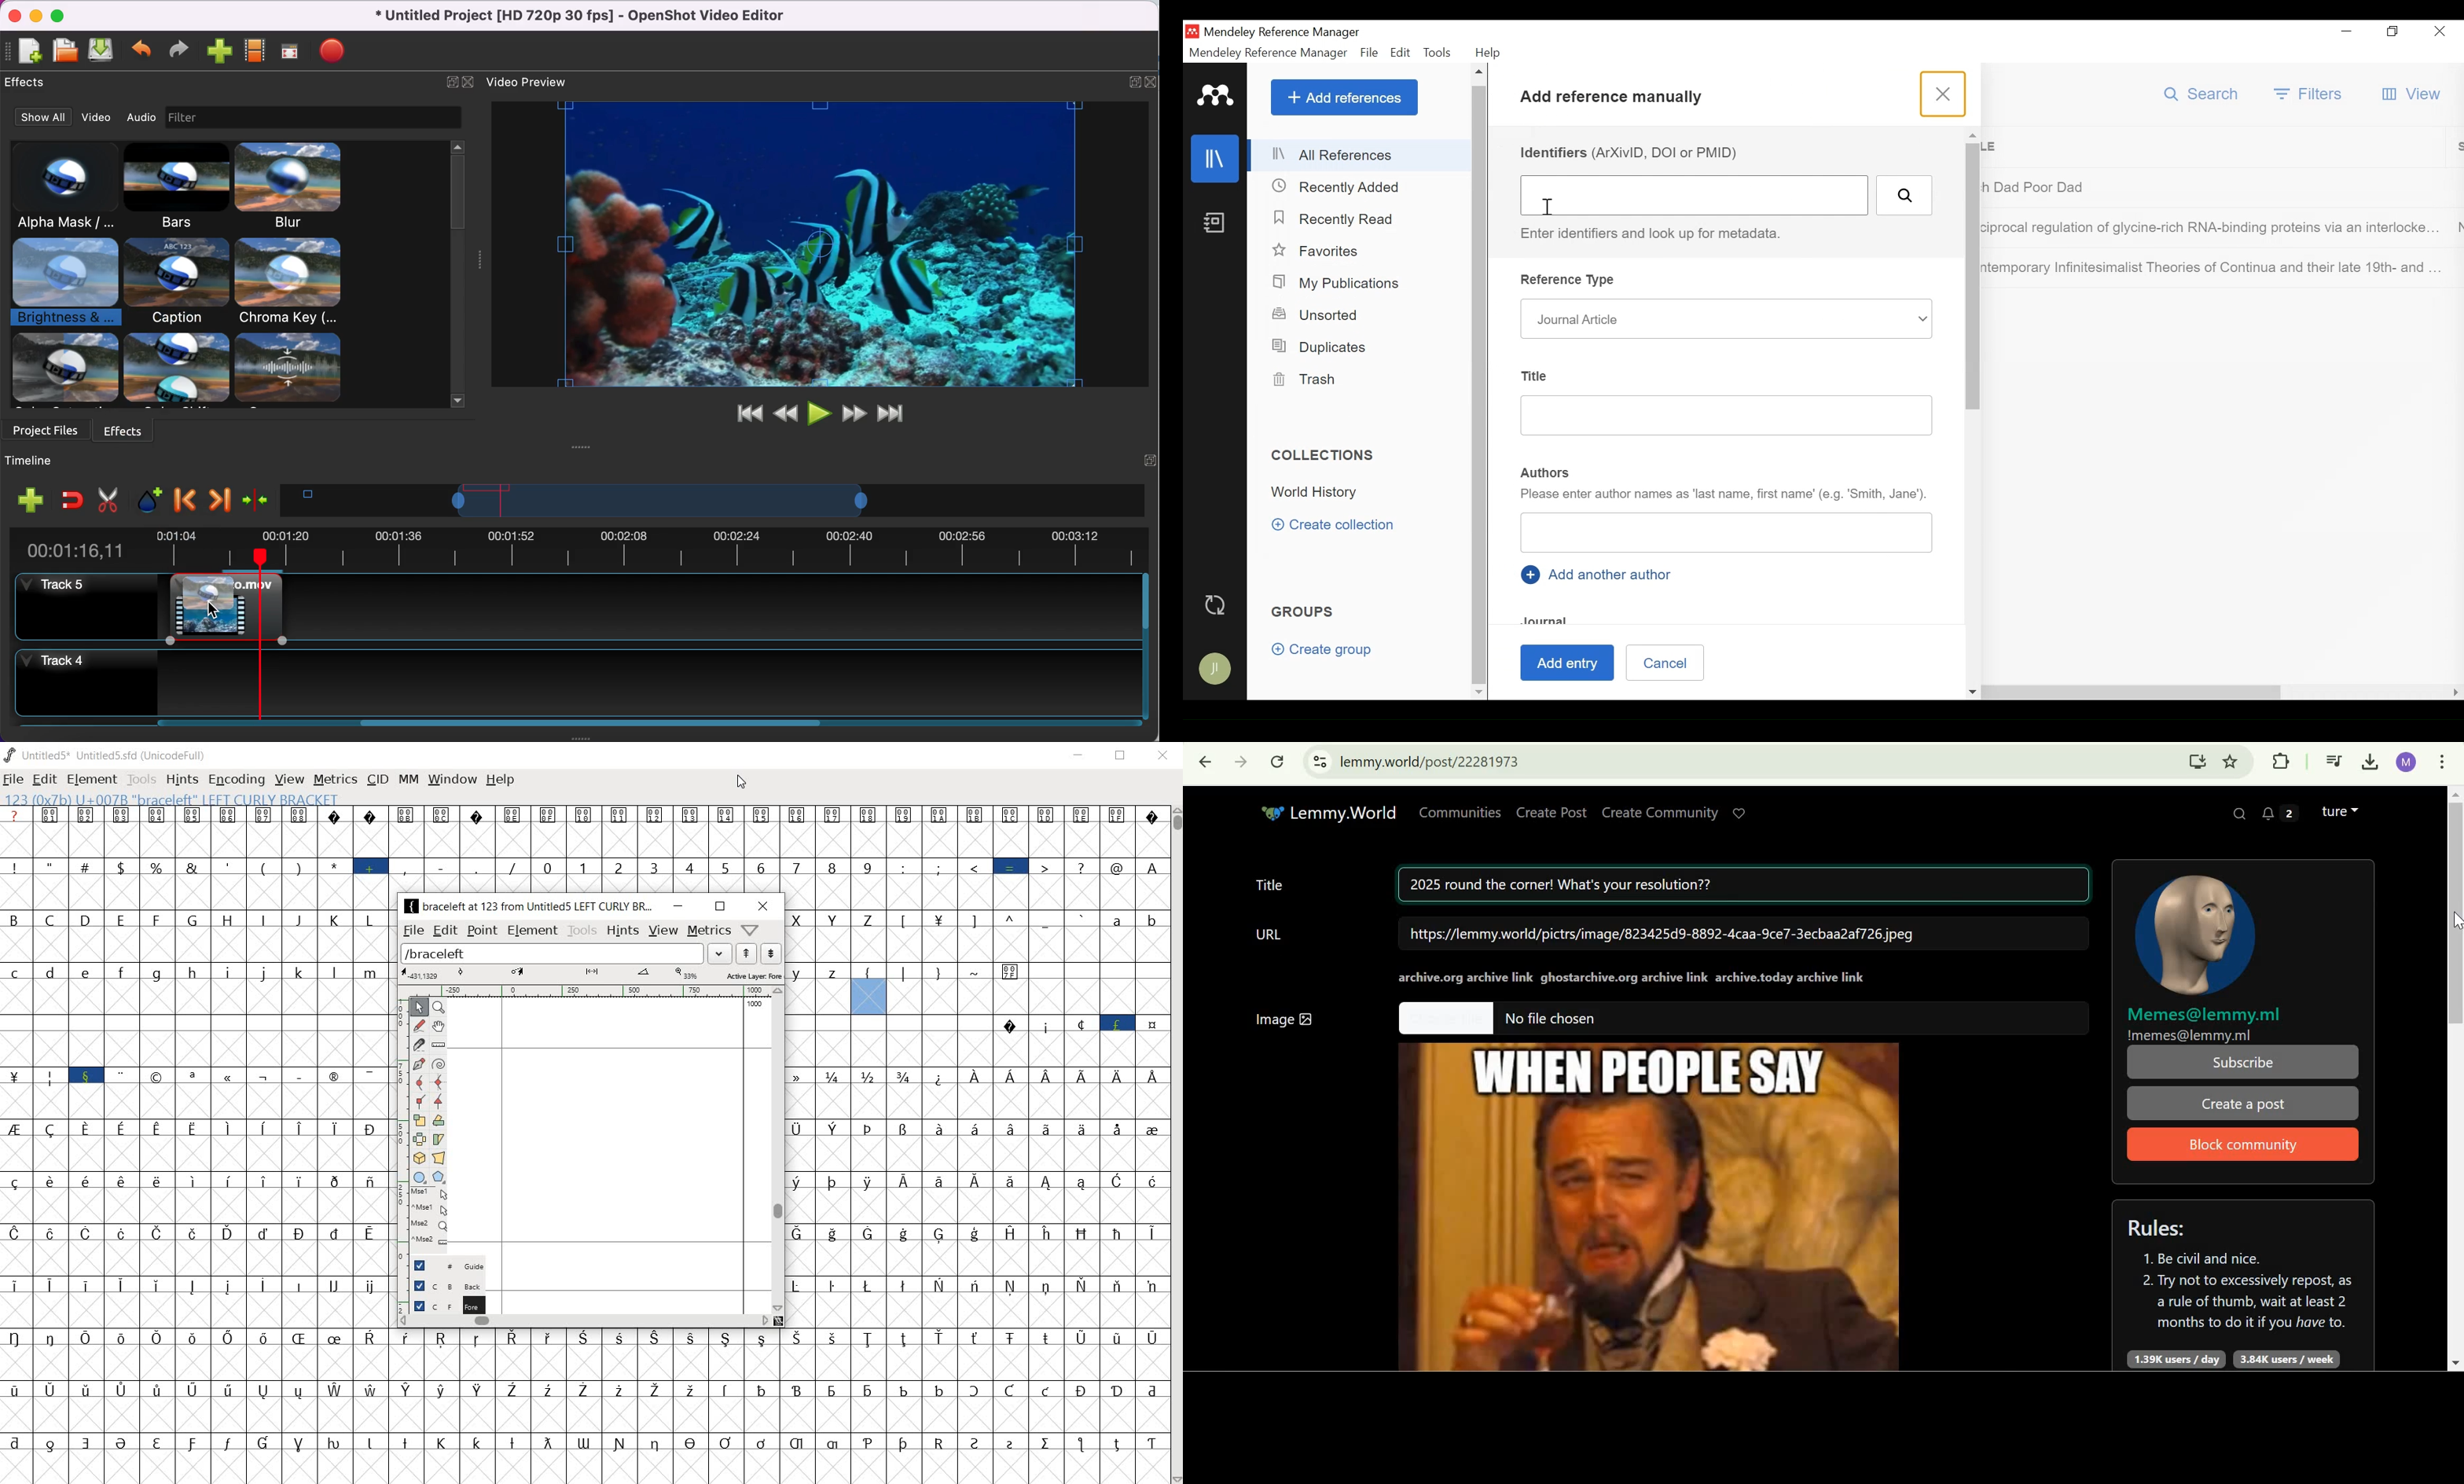 The height and width of the screenshot is (1484, 2464). What do you see at coordinates (1440, 53) in the screenshot?
I see `Tools` at bounding box center [1440, 53].